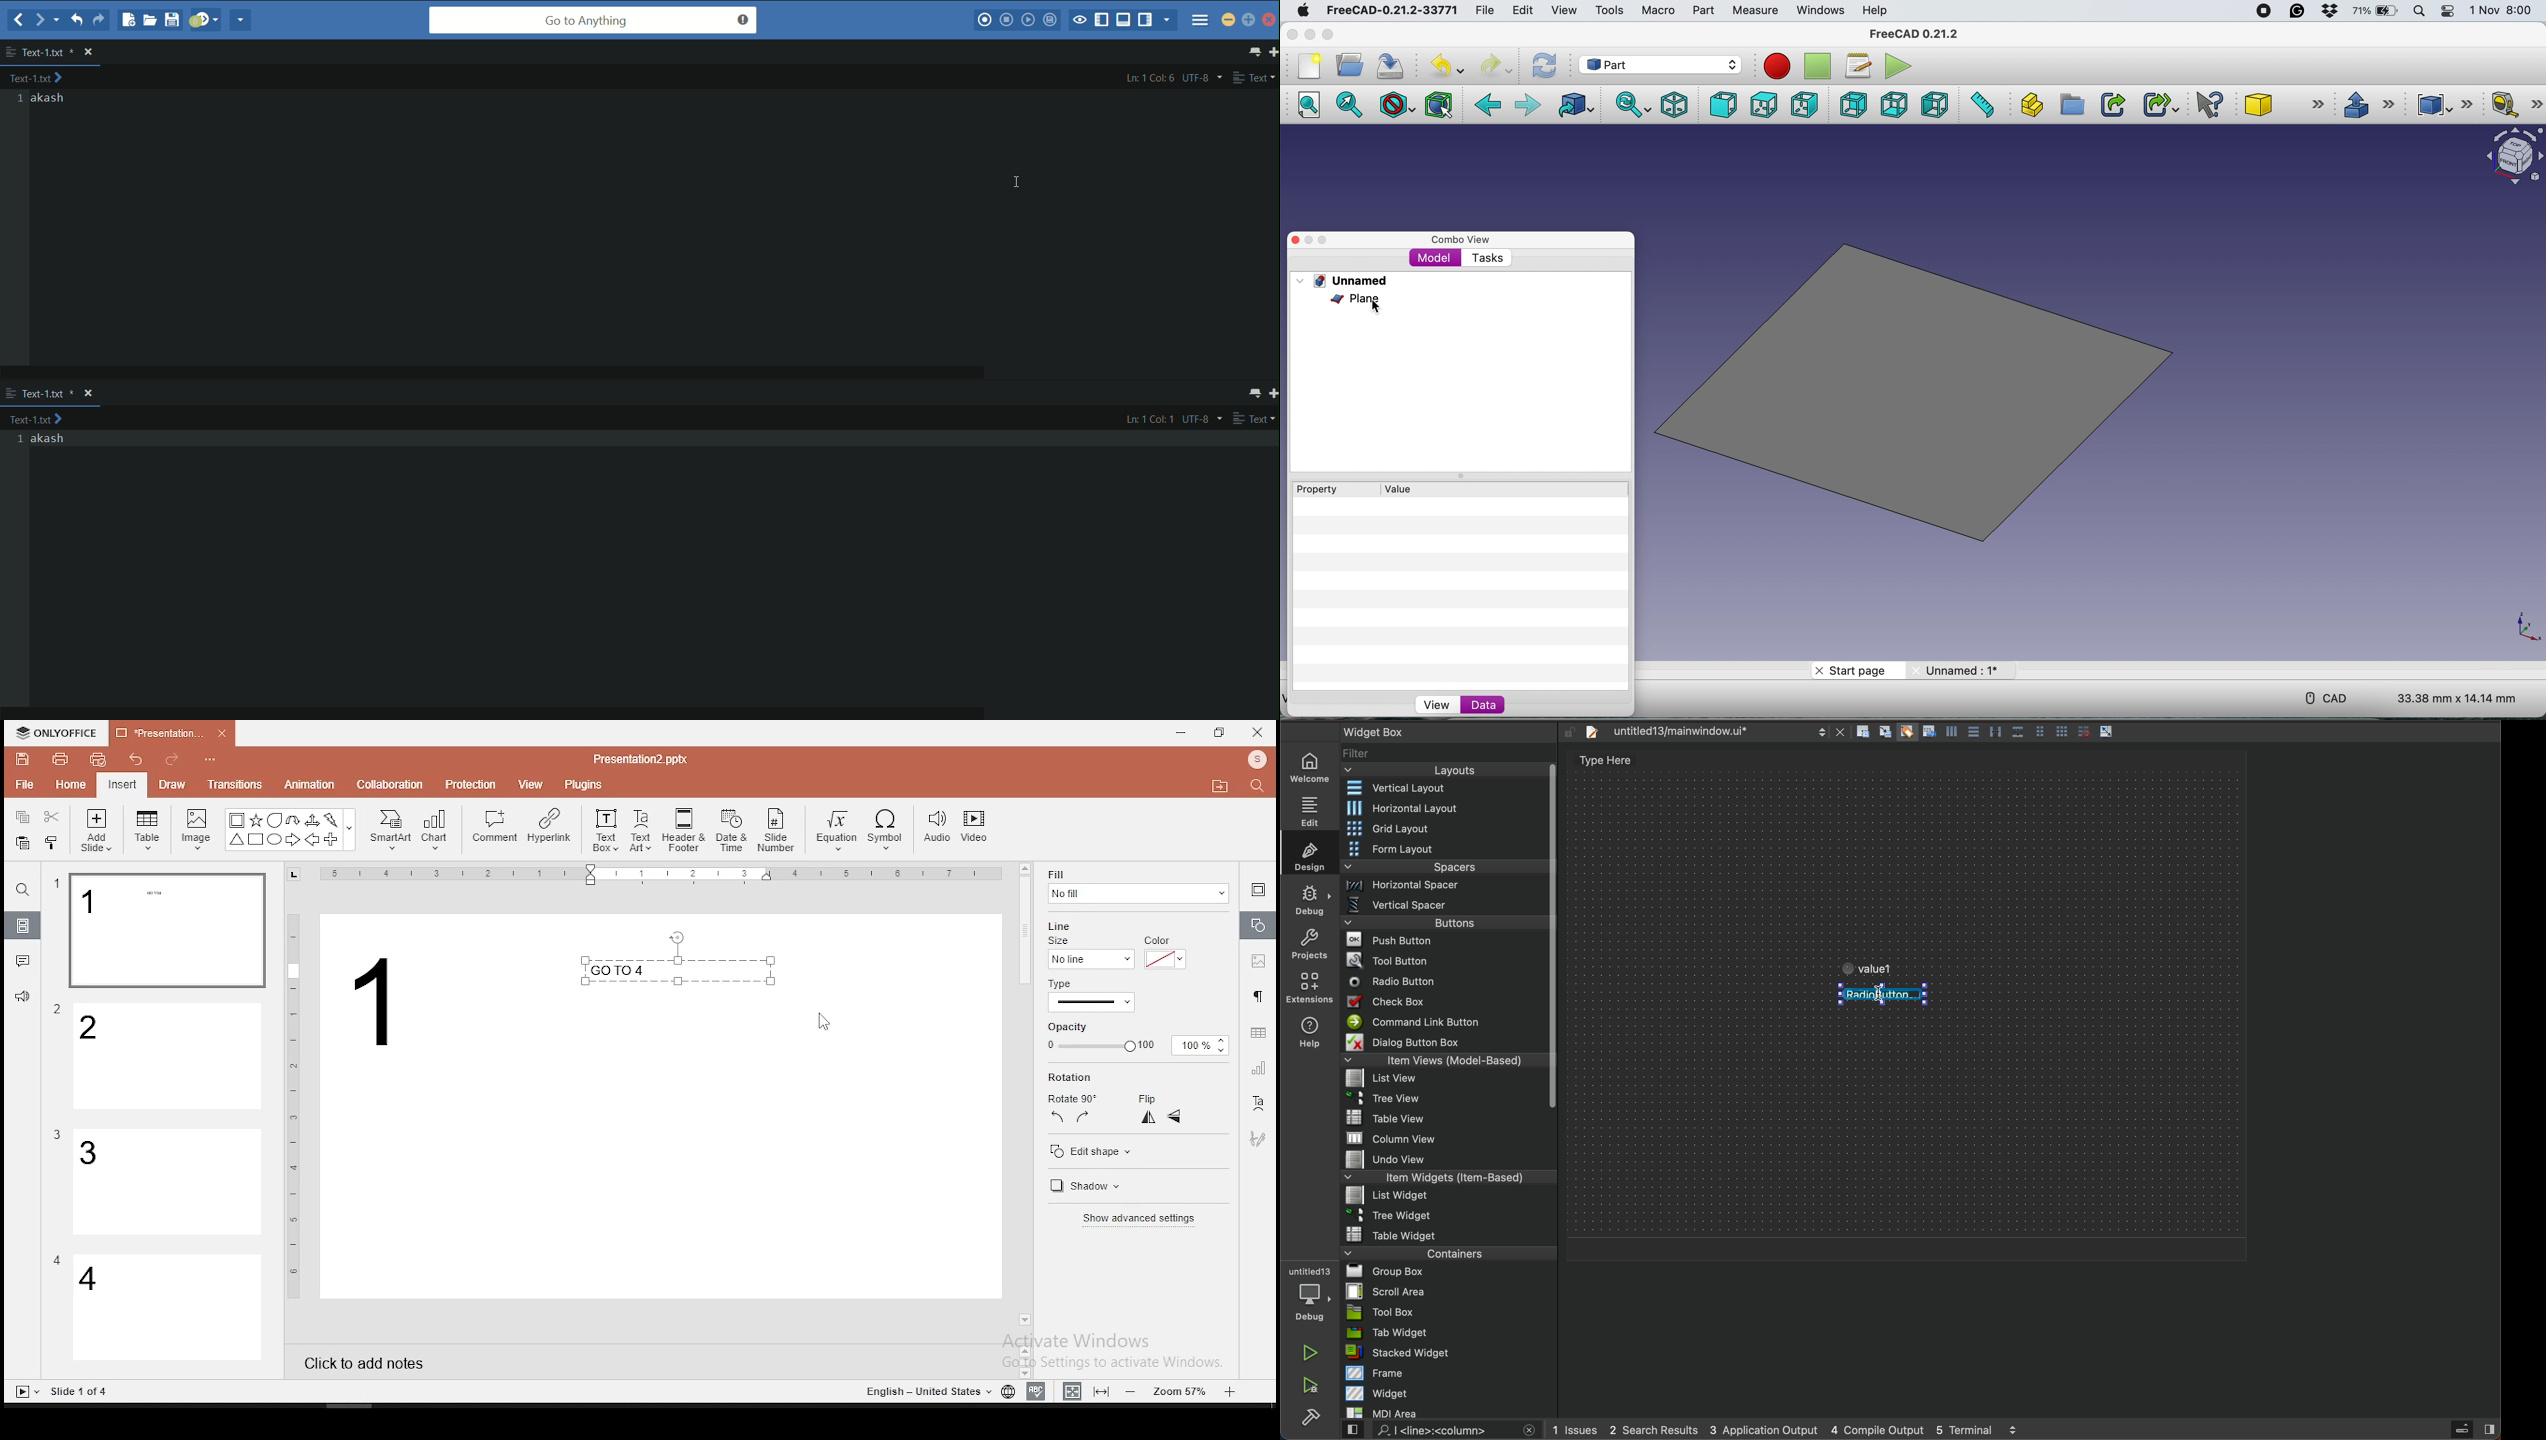  Describe the element at coordinates (1229, 19) in the screenshot. I see `minimize` at that location.